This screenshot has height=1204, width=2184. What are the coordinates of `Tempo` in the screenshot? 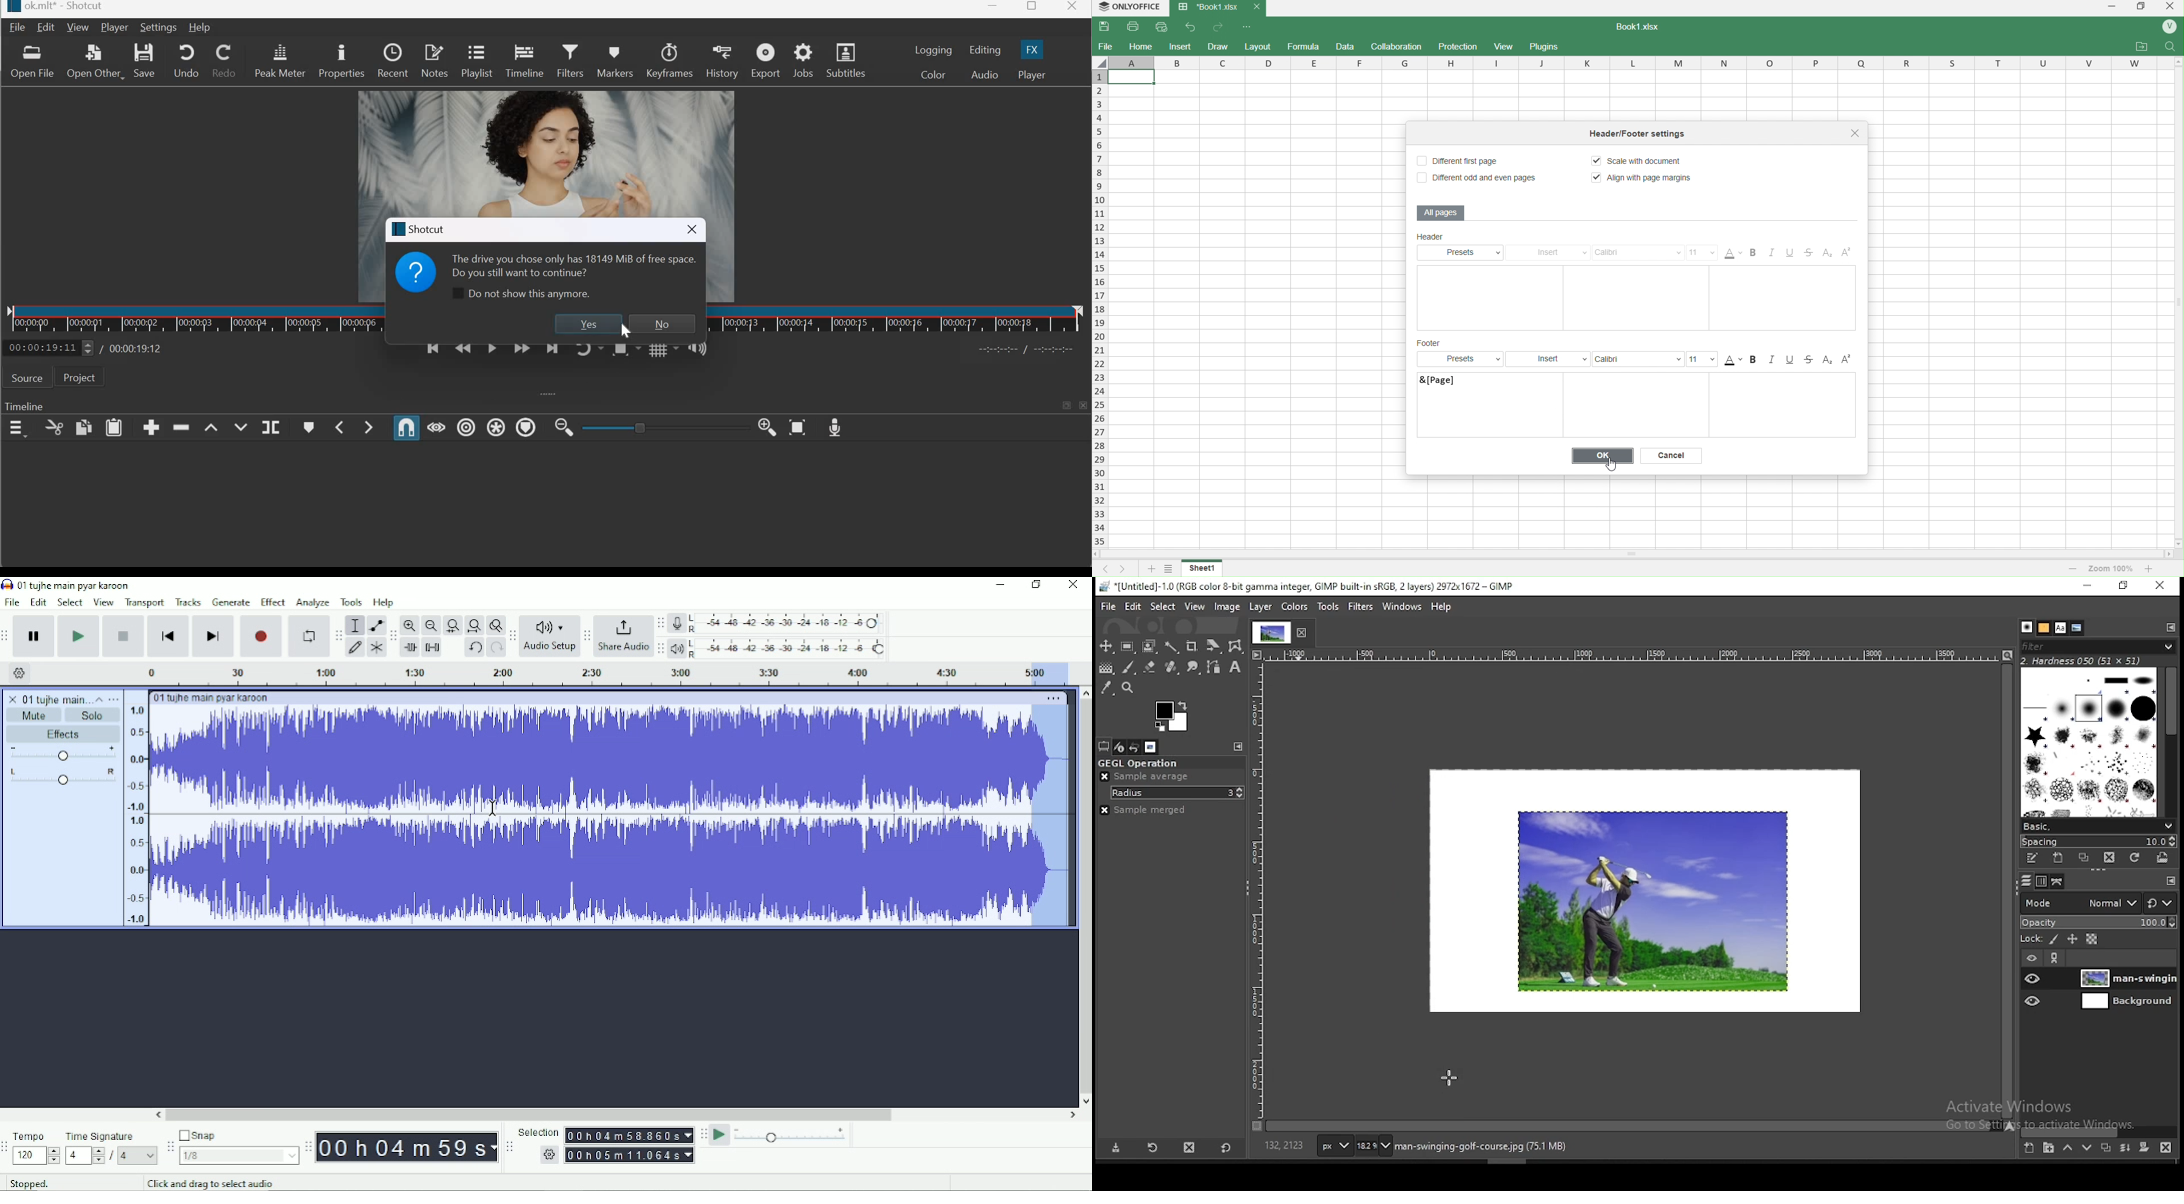 It's located at (37, 1134).